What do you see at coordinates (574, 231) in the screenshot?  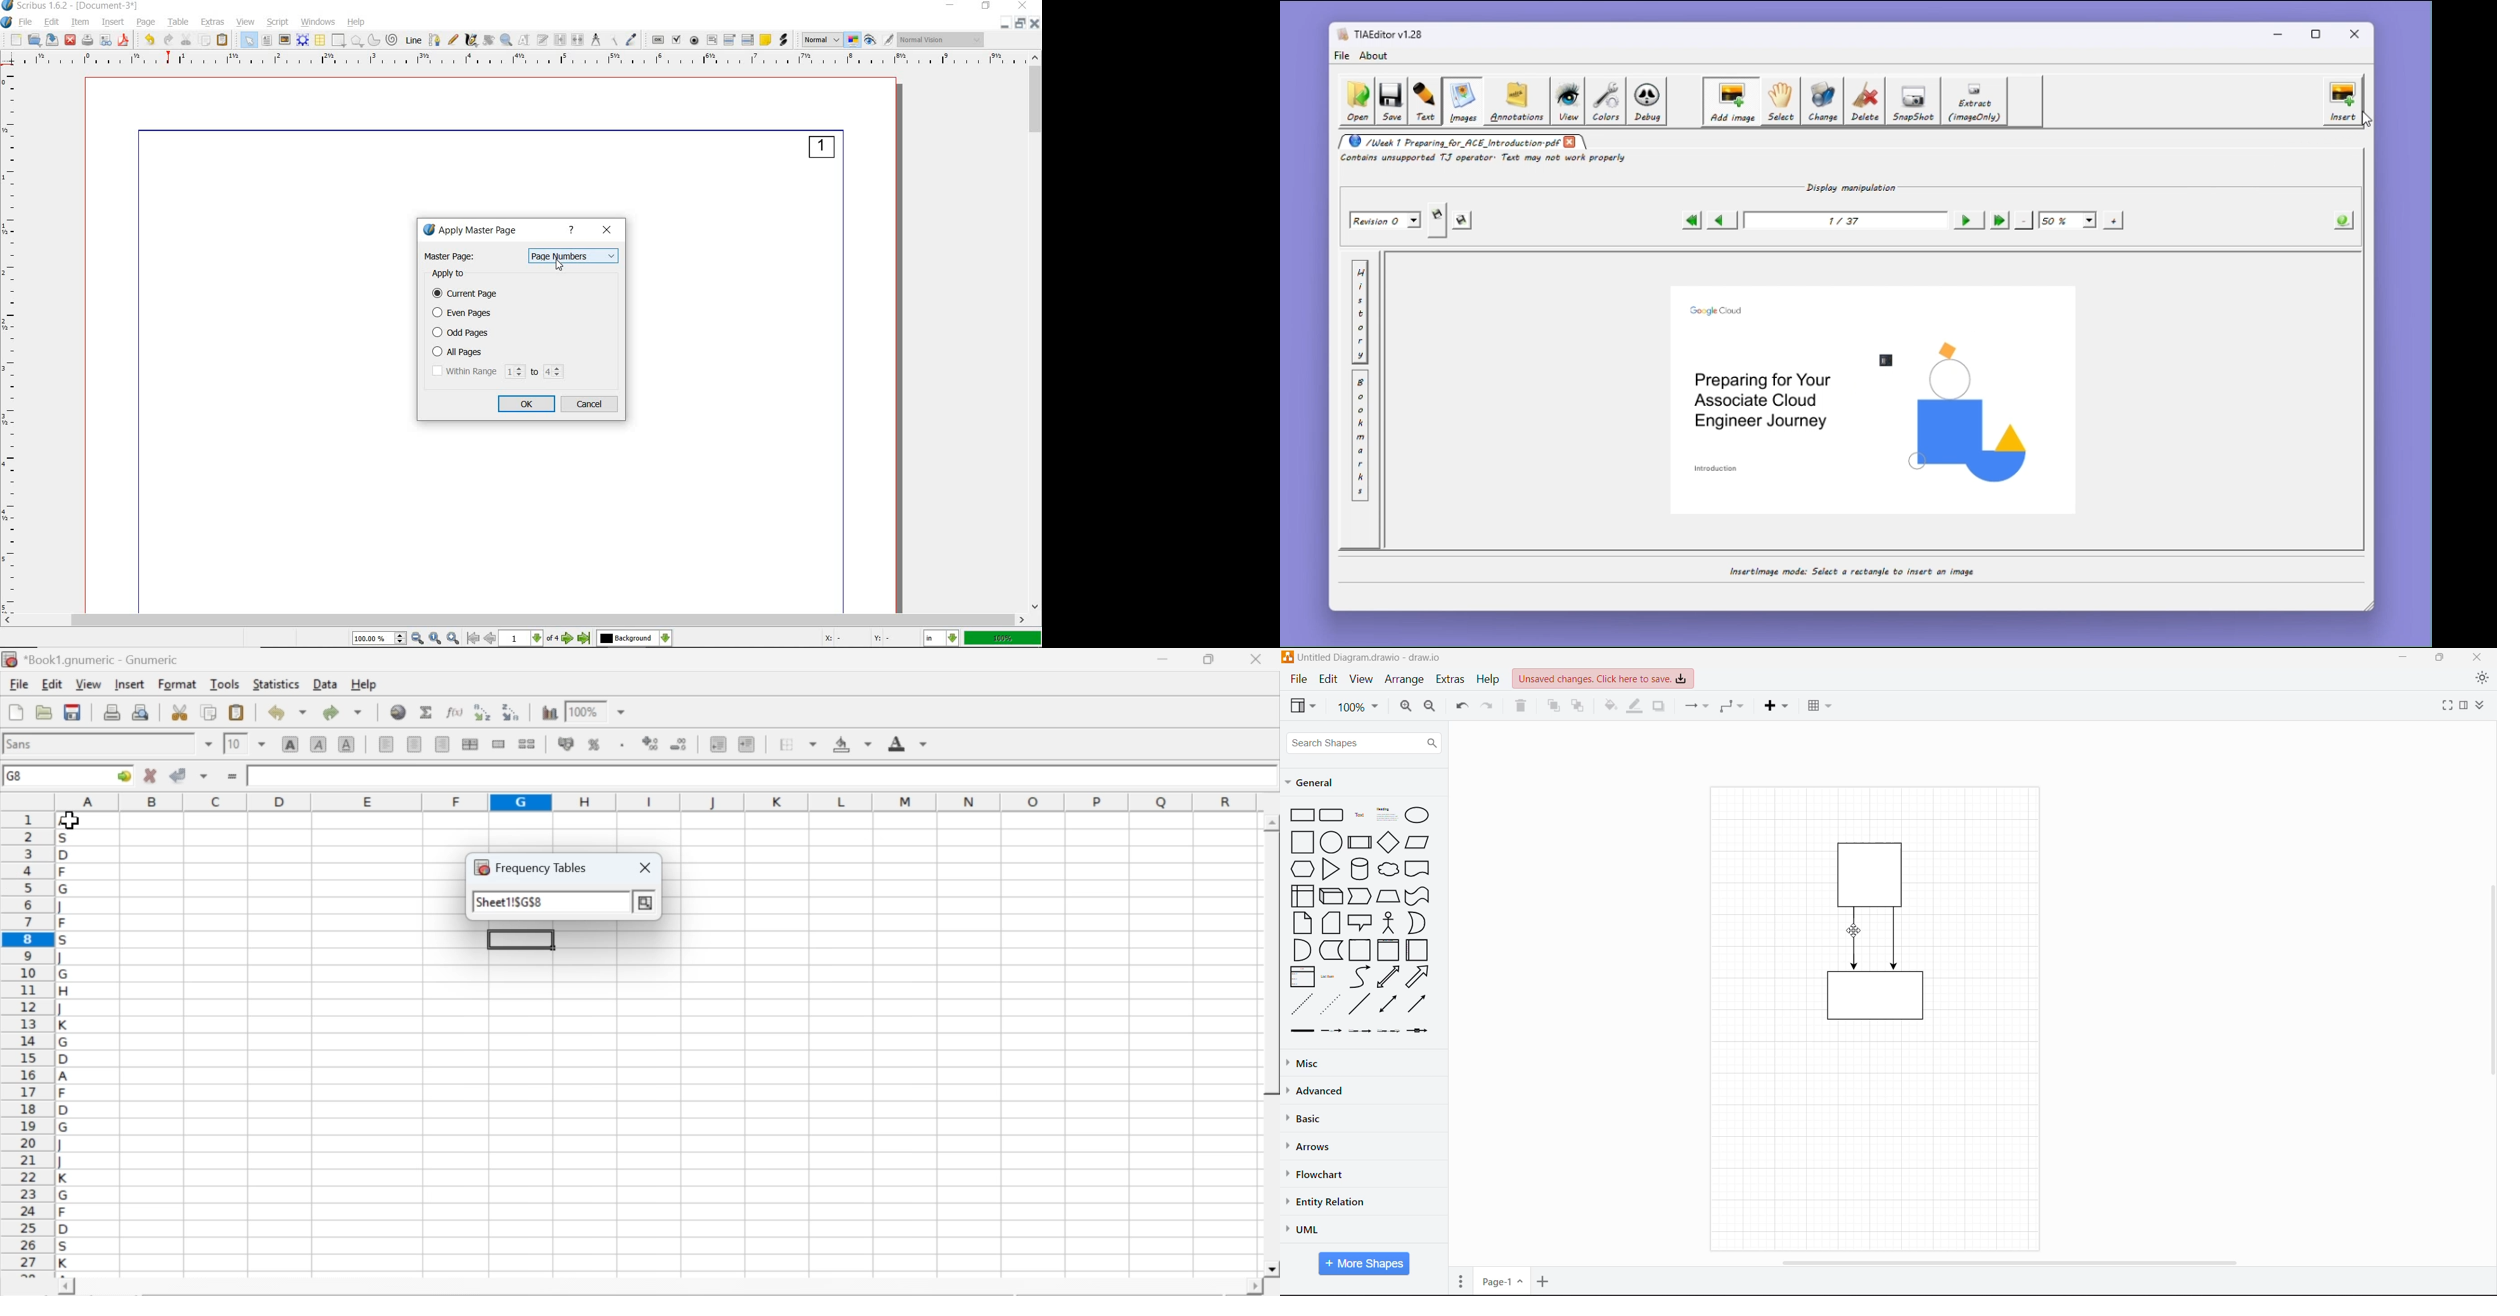 I see `help` at bounding box center [574, 231].